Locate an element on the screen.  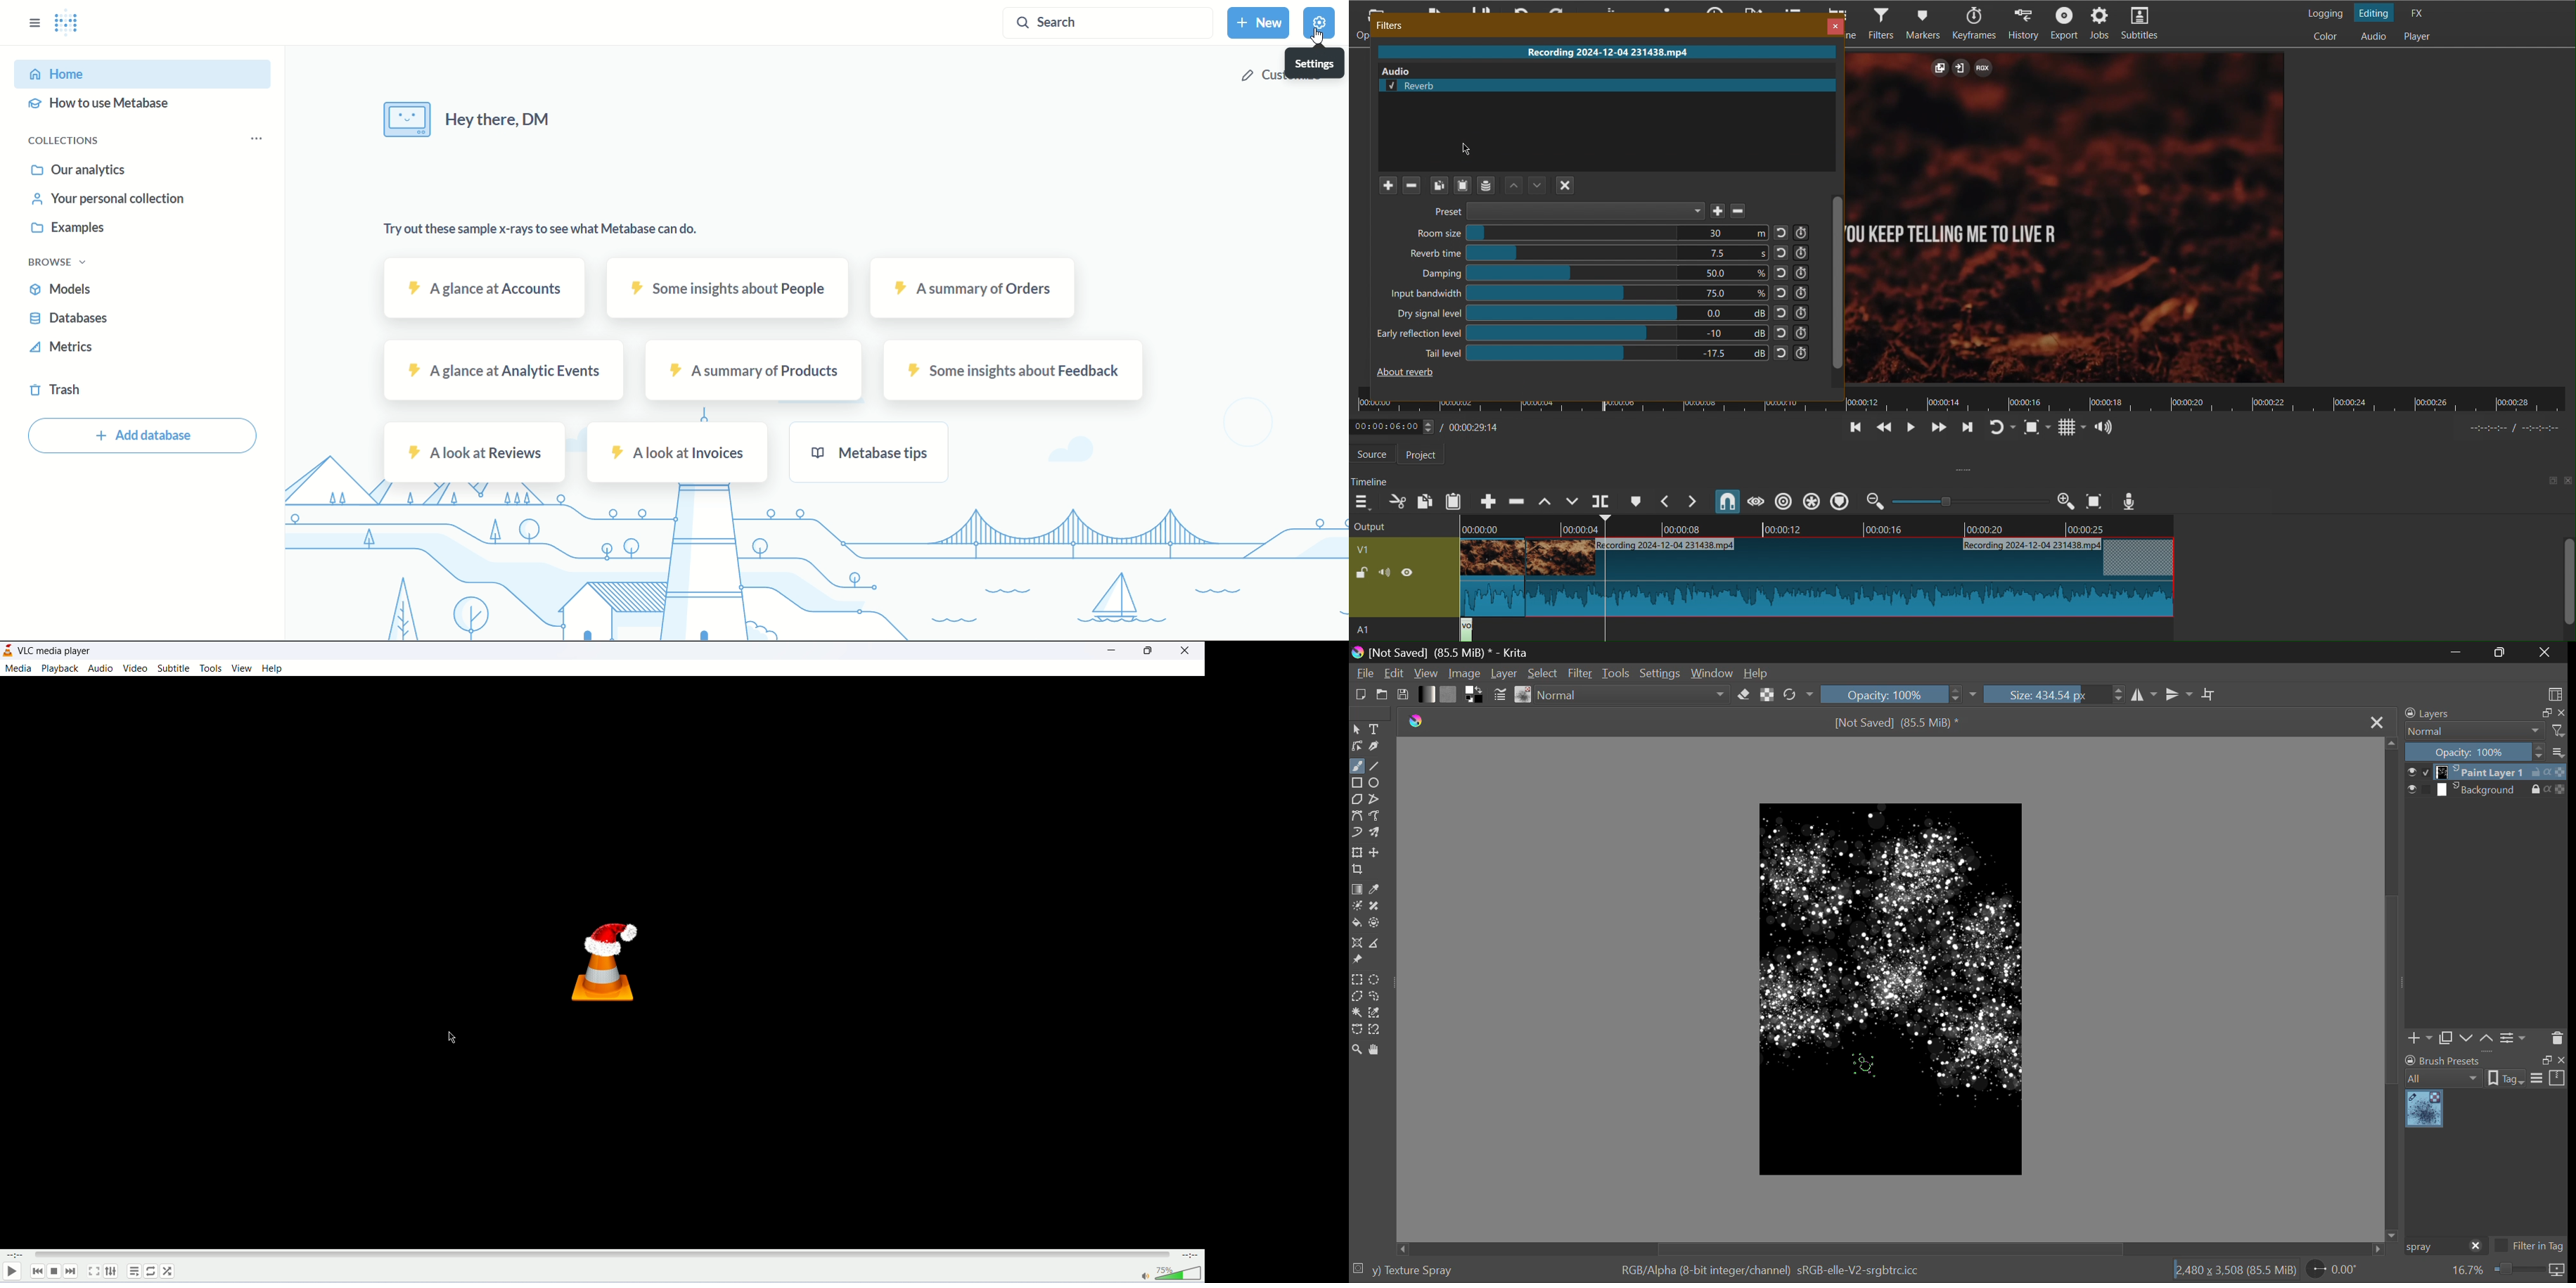
Color is located at coordinates (2328, 36).